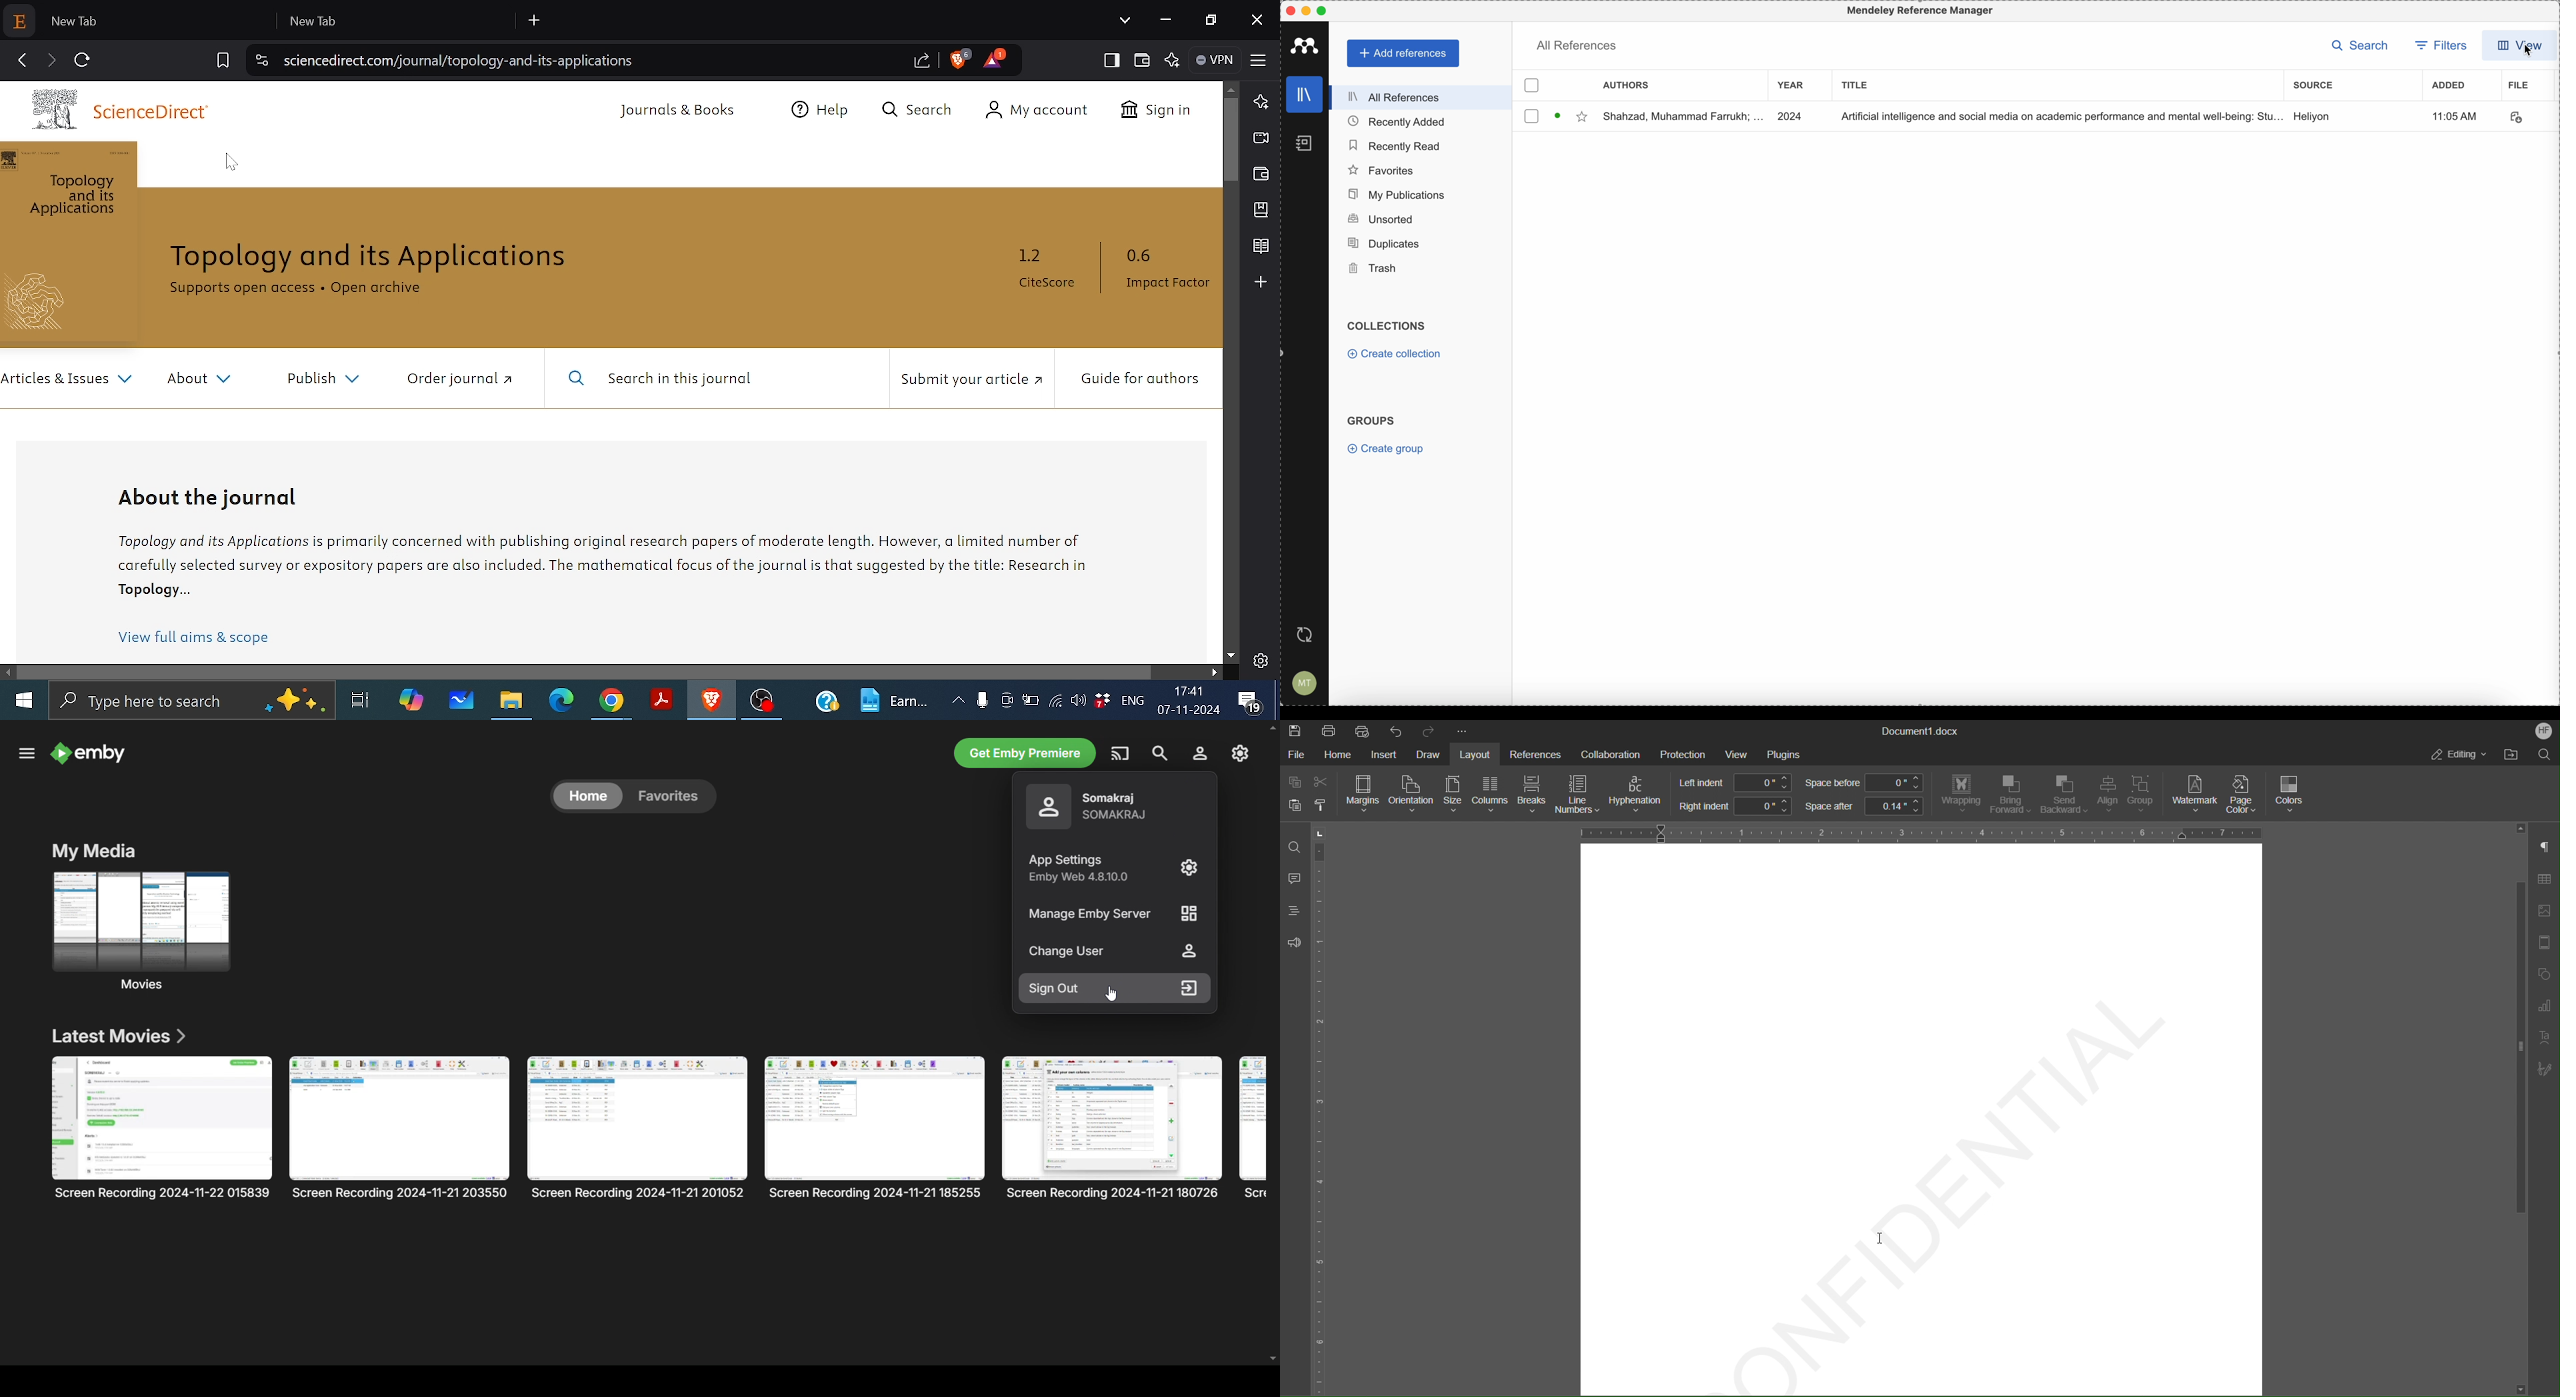  Describe the element at coordinates (1395, 194) in the screenshot. I see `my publications` at that location.